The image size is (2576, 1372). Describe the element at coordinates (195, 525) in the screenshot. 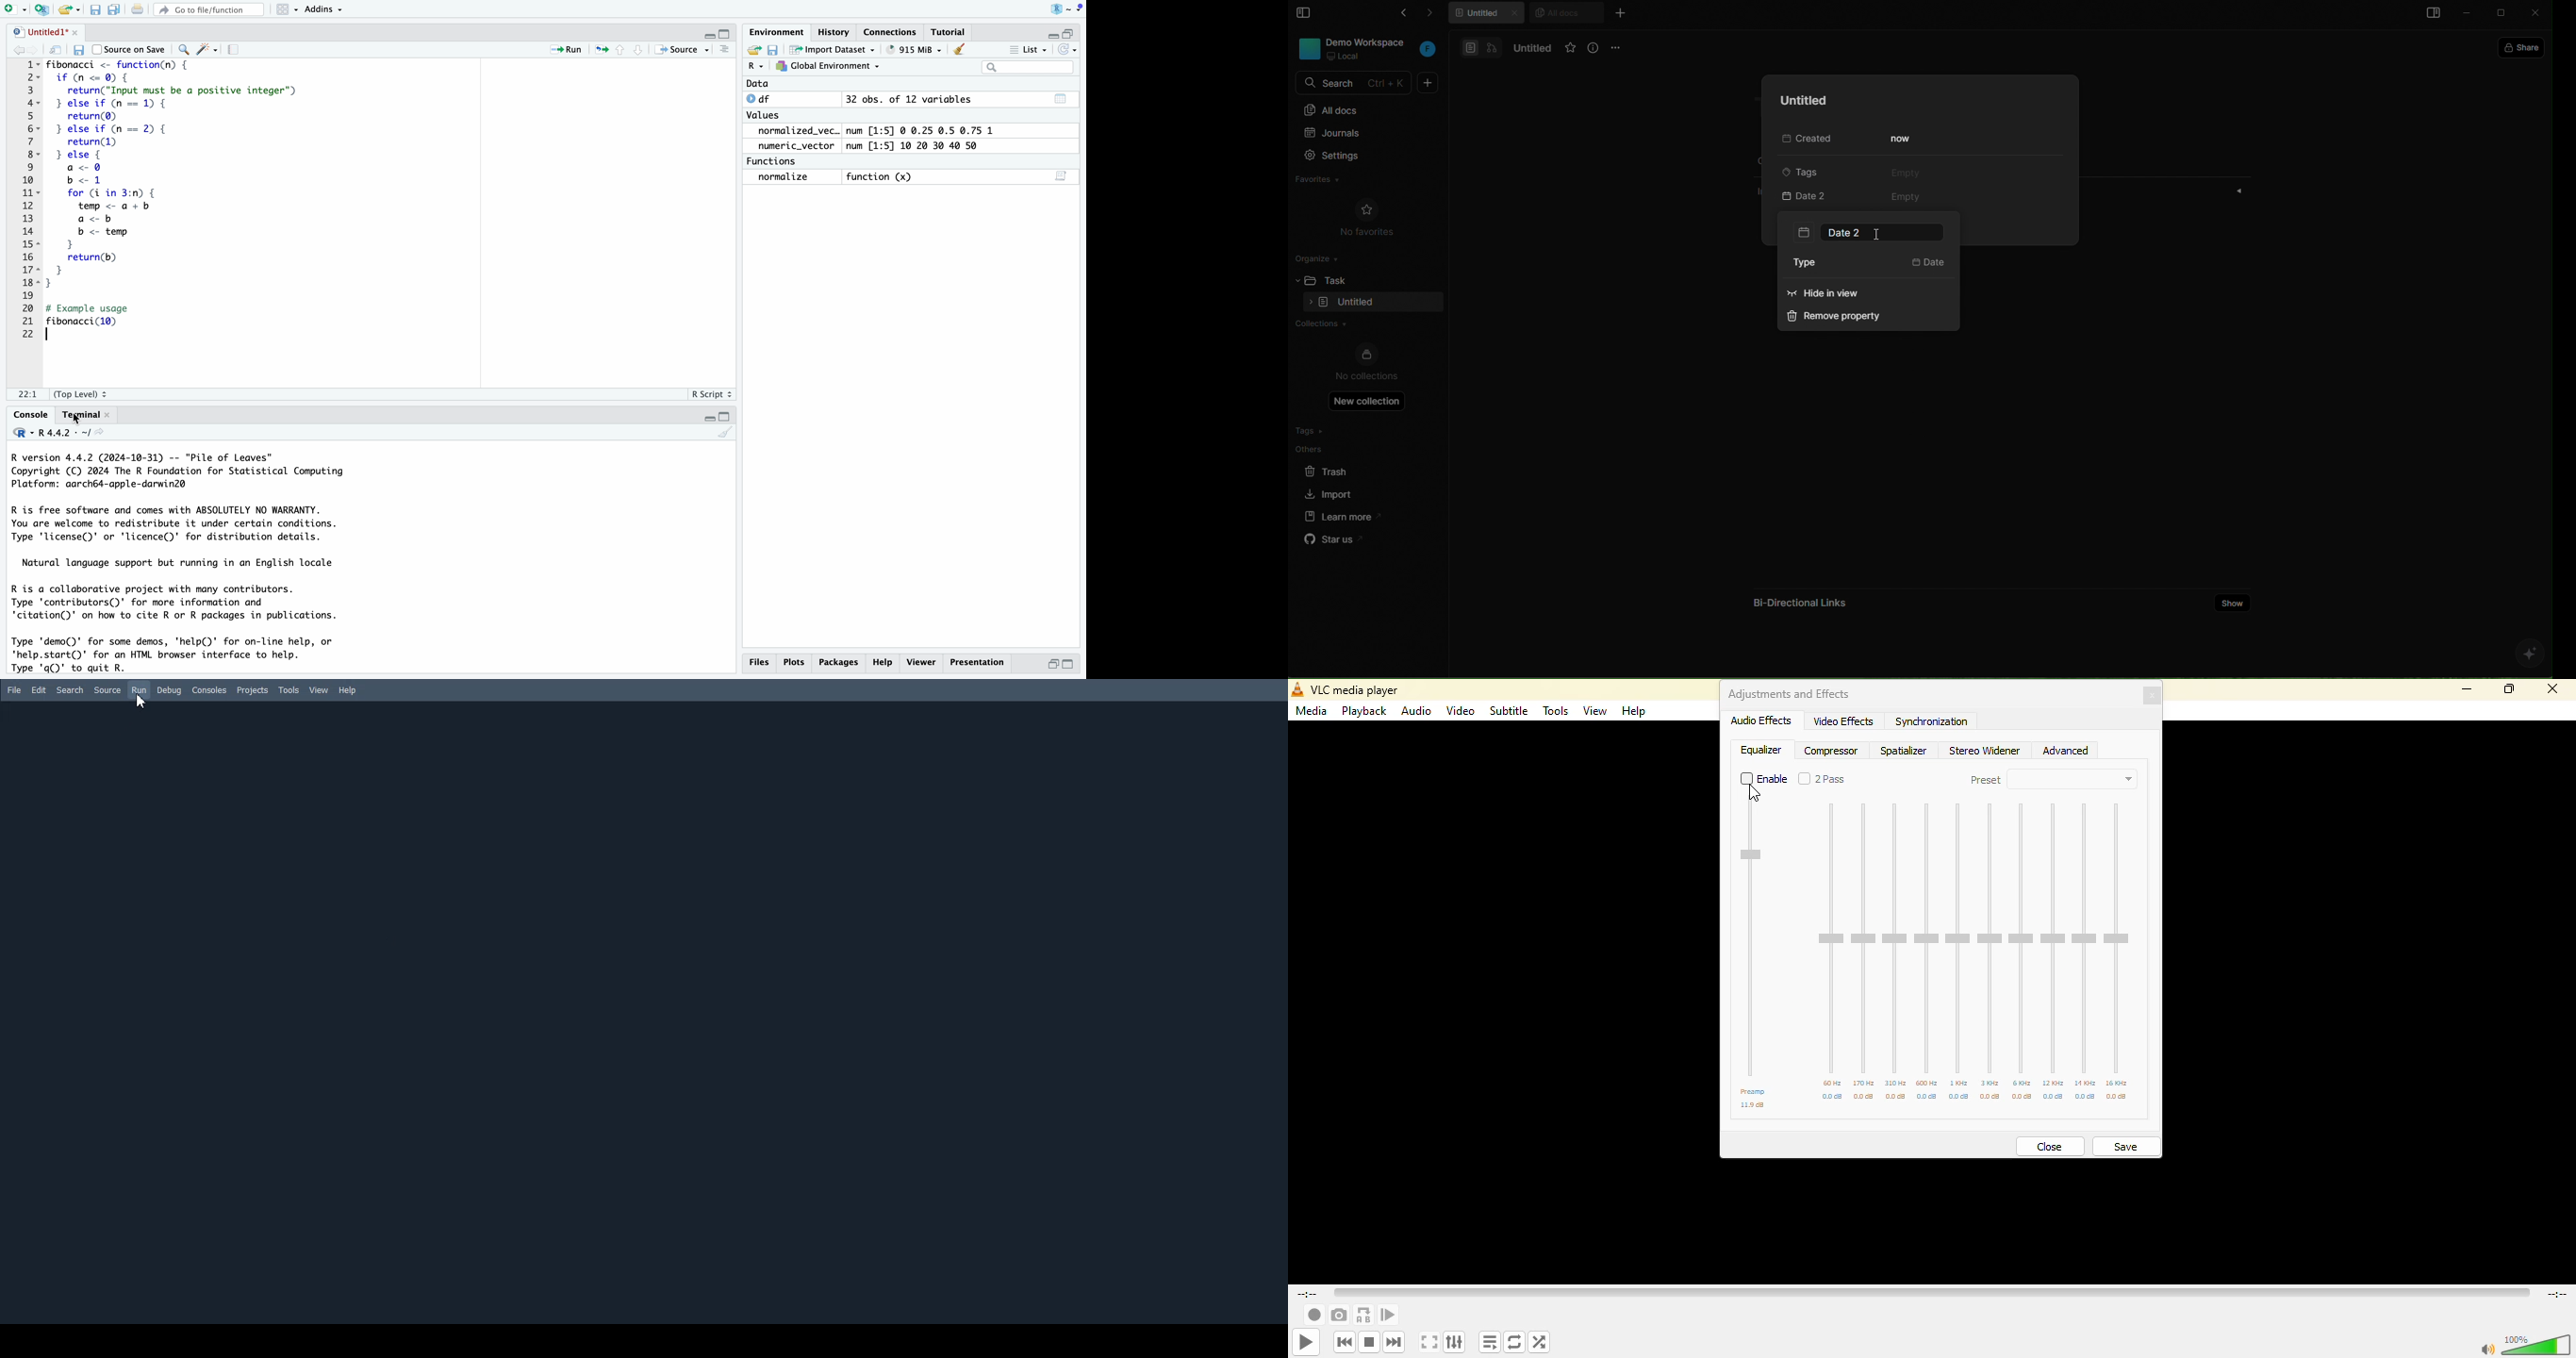

I see `R is free software and comes with ABSOLUTELY NO WARRANTY.
You are welcome to redistribute it under certain conditions.
Type 'license()' or 'licence()' for distribution details.` at that location.